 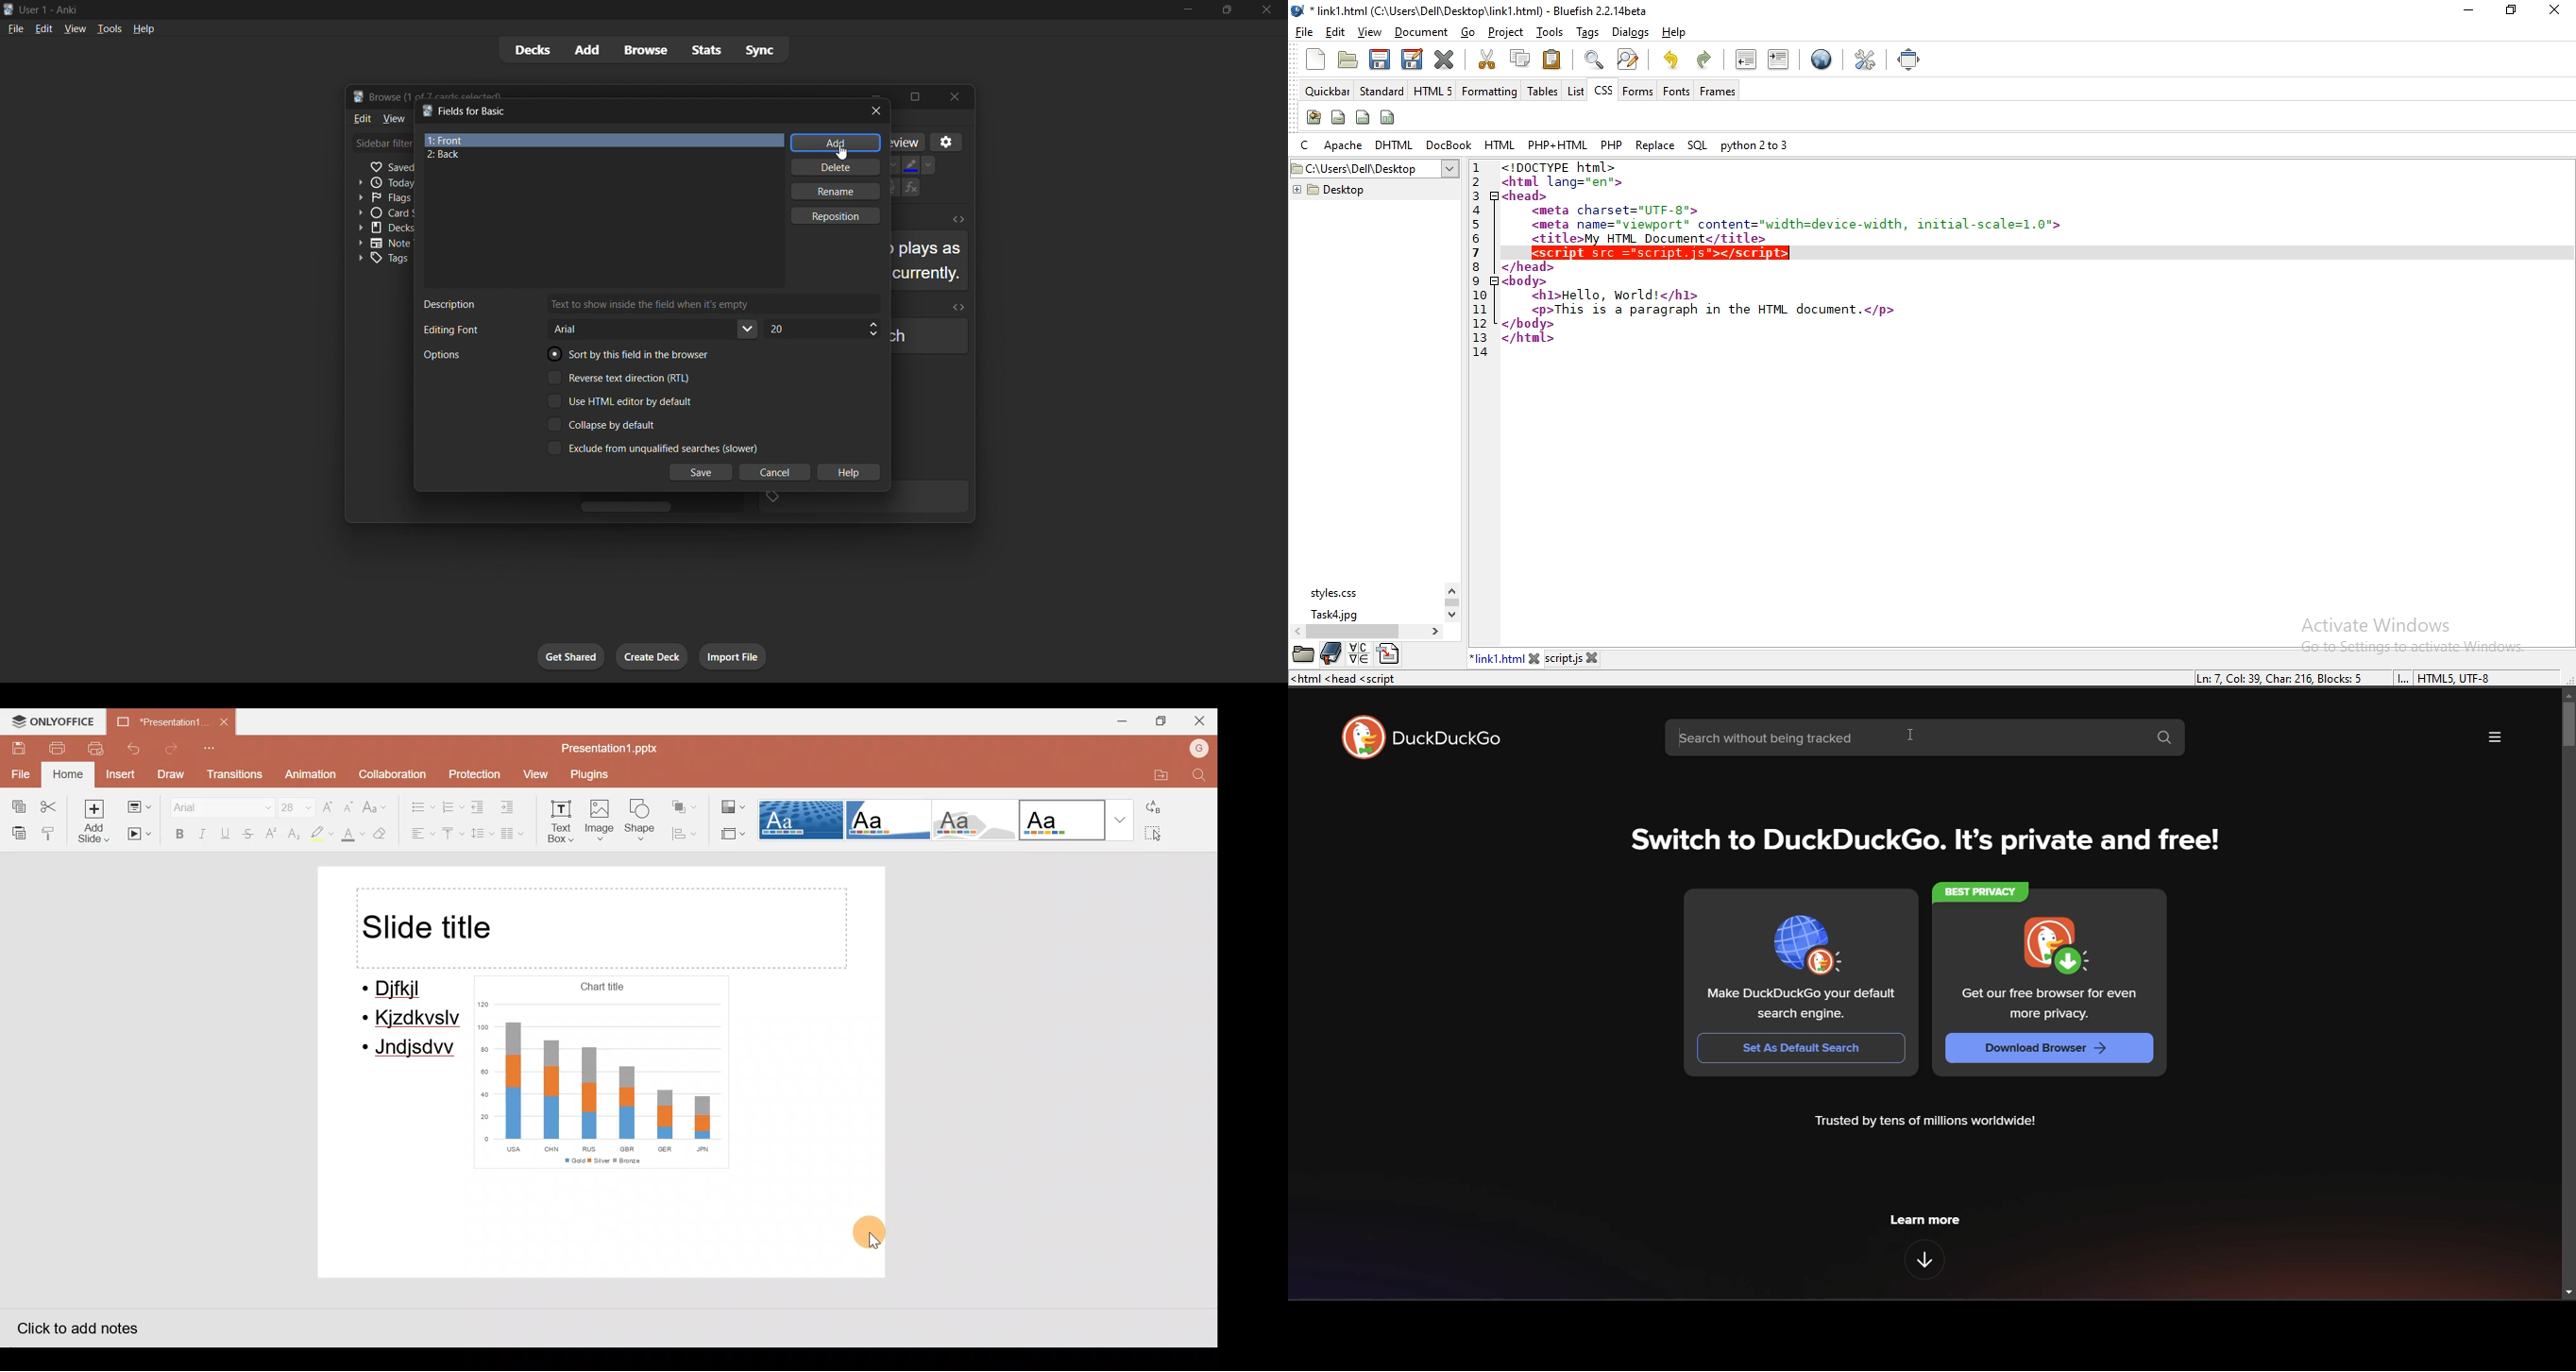 I want to click on help, so click(x=849, y=474).